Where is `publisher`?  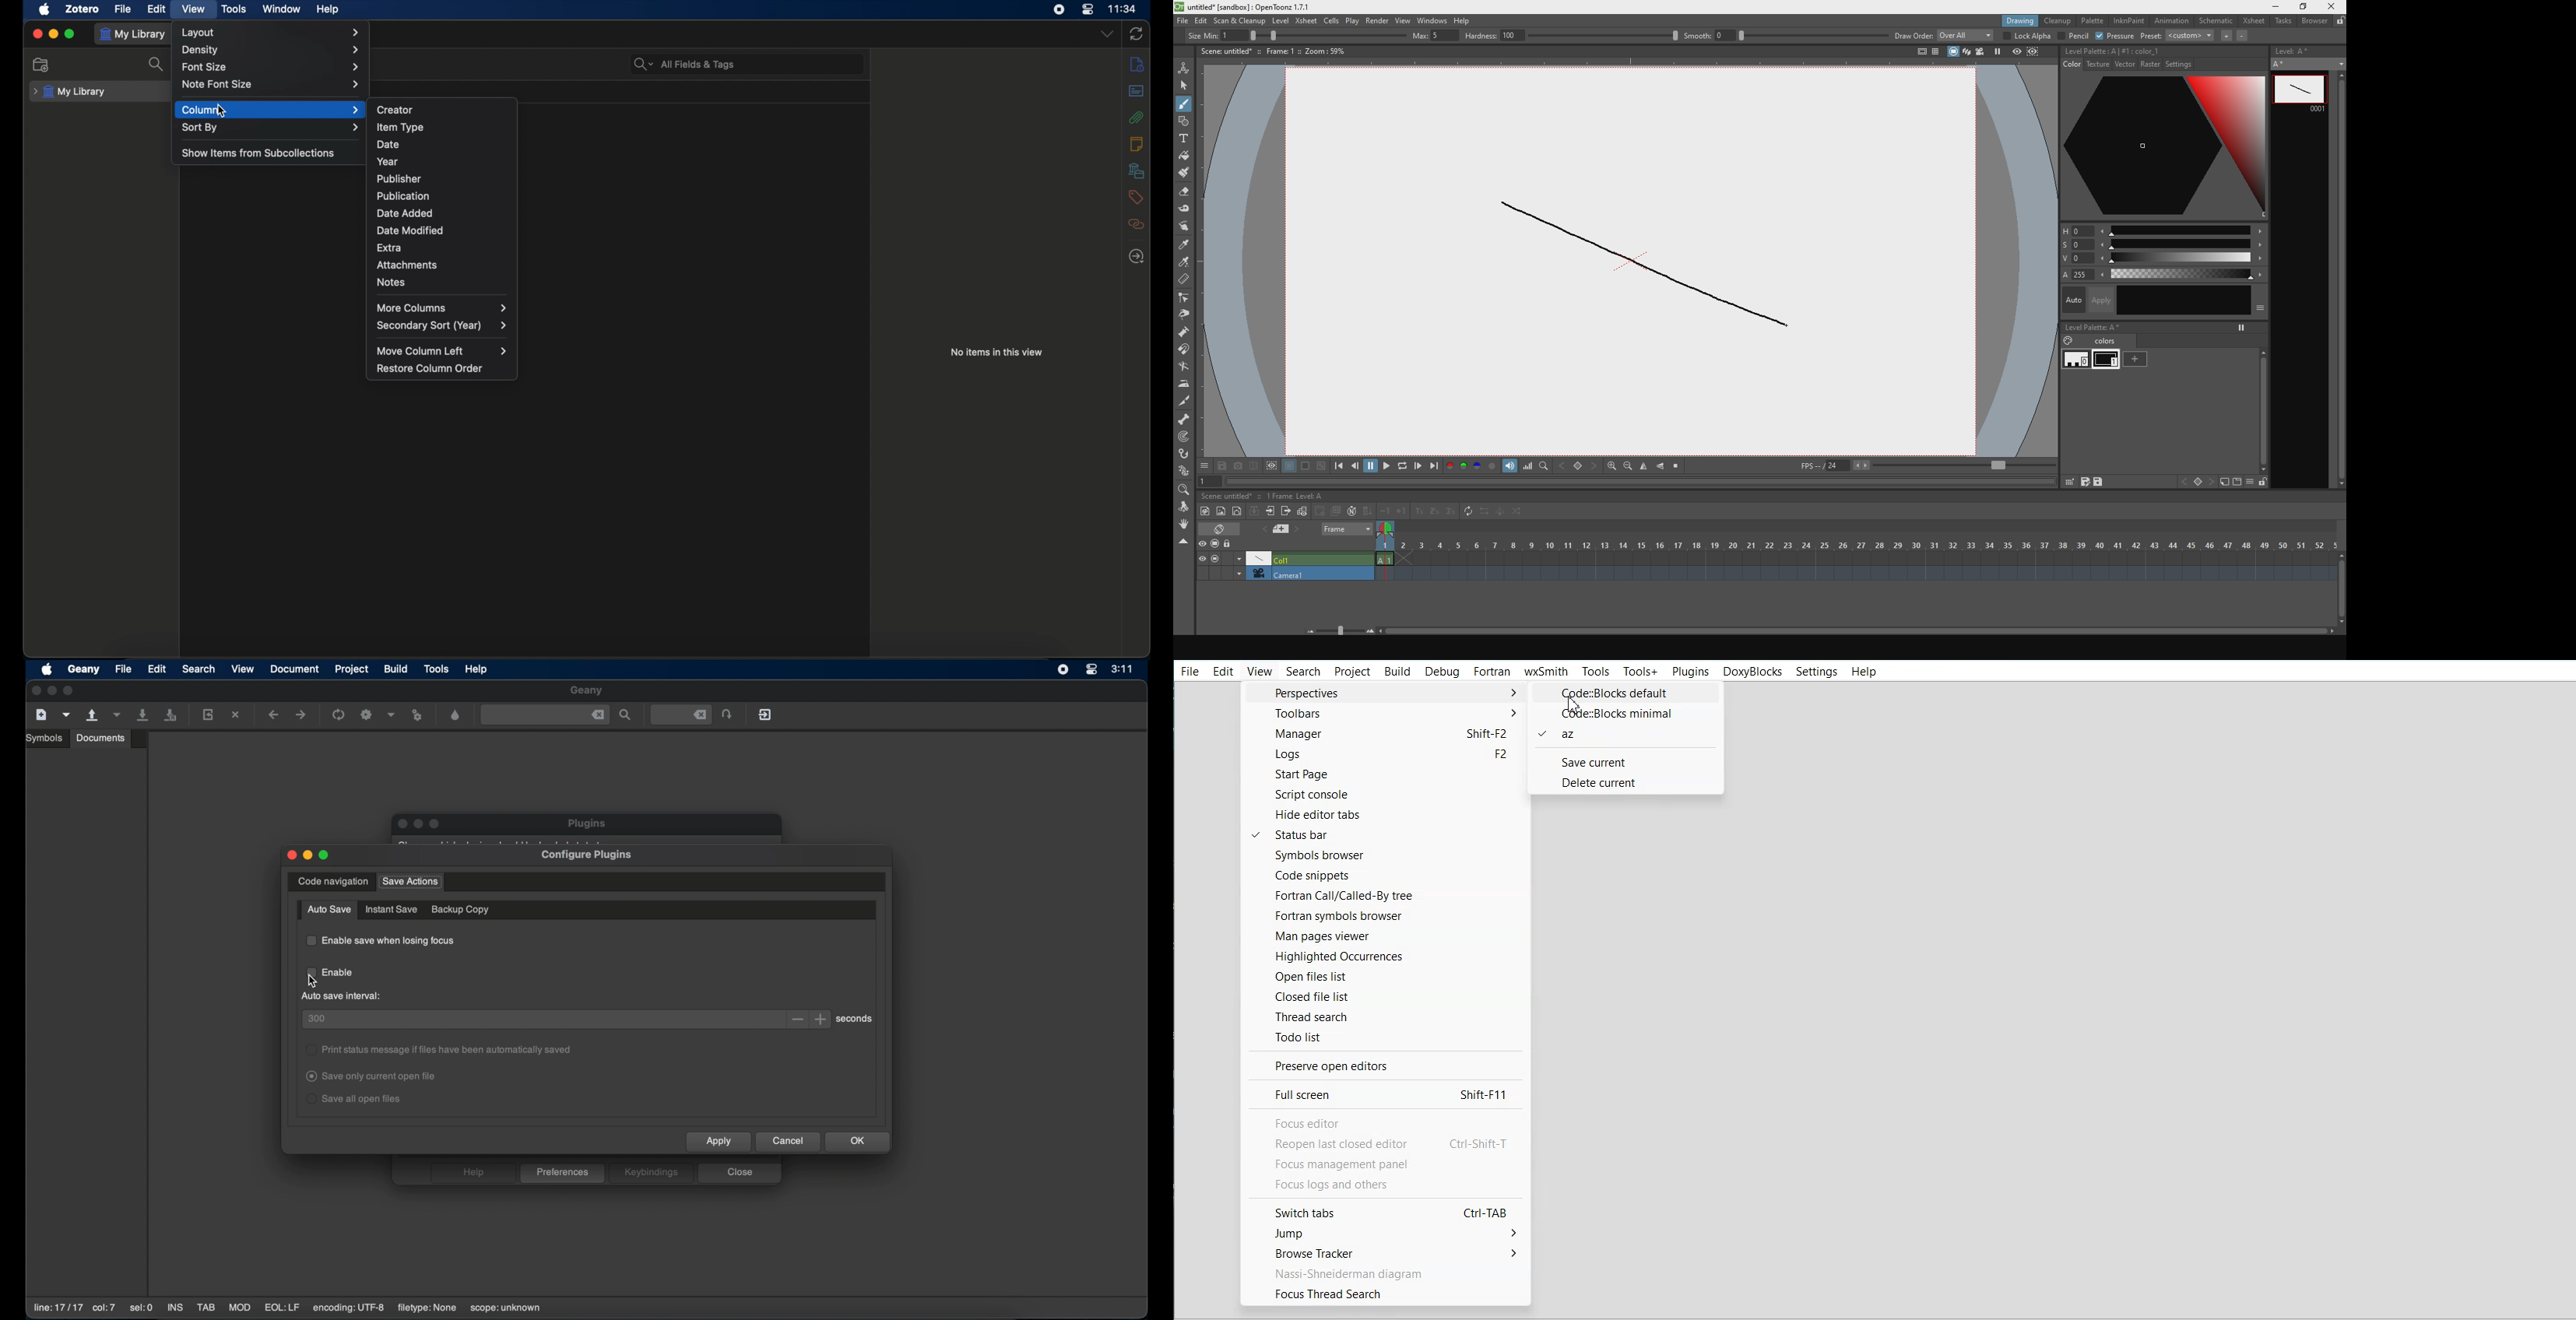
publisher is located at coordinates (400, 179).